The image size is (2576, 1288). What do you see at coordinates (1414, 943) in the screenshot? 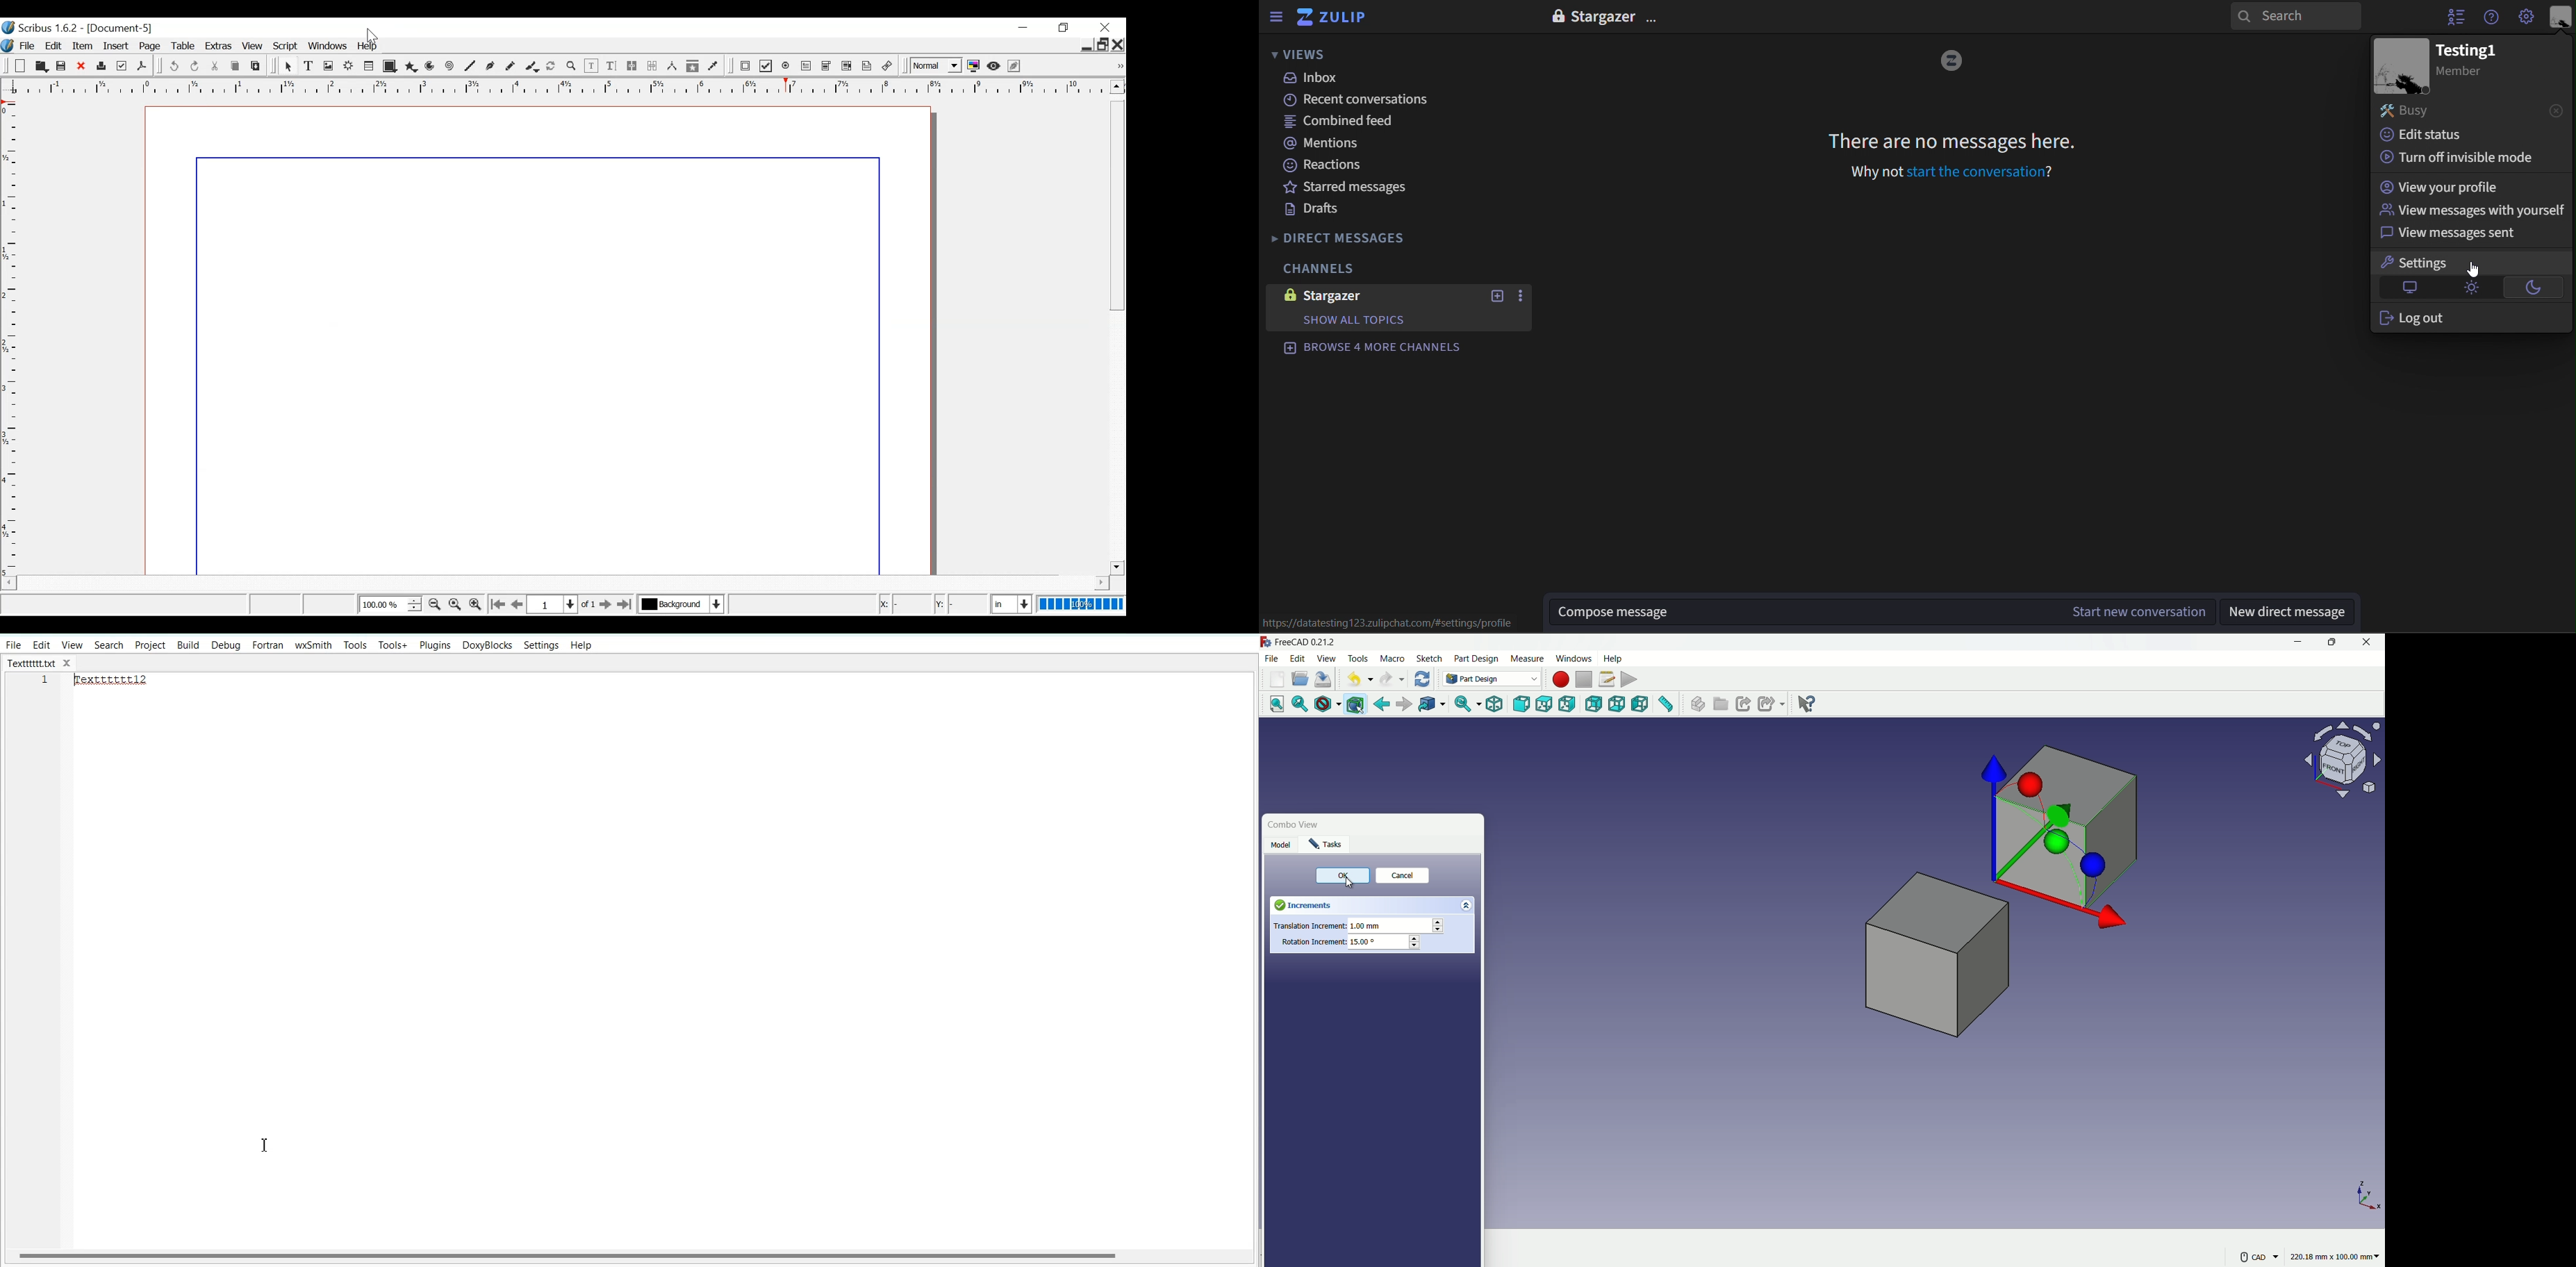
I see `stepper button` at bounding box center [1414, 943].